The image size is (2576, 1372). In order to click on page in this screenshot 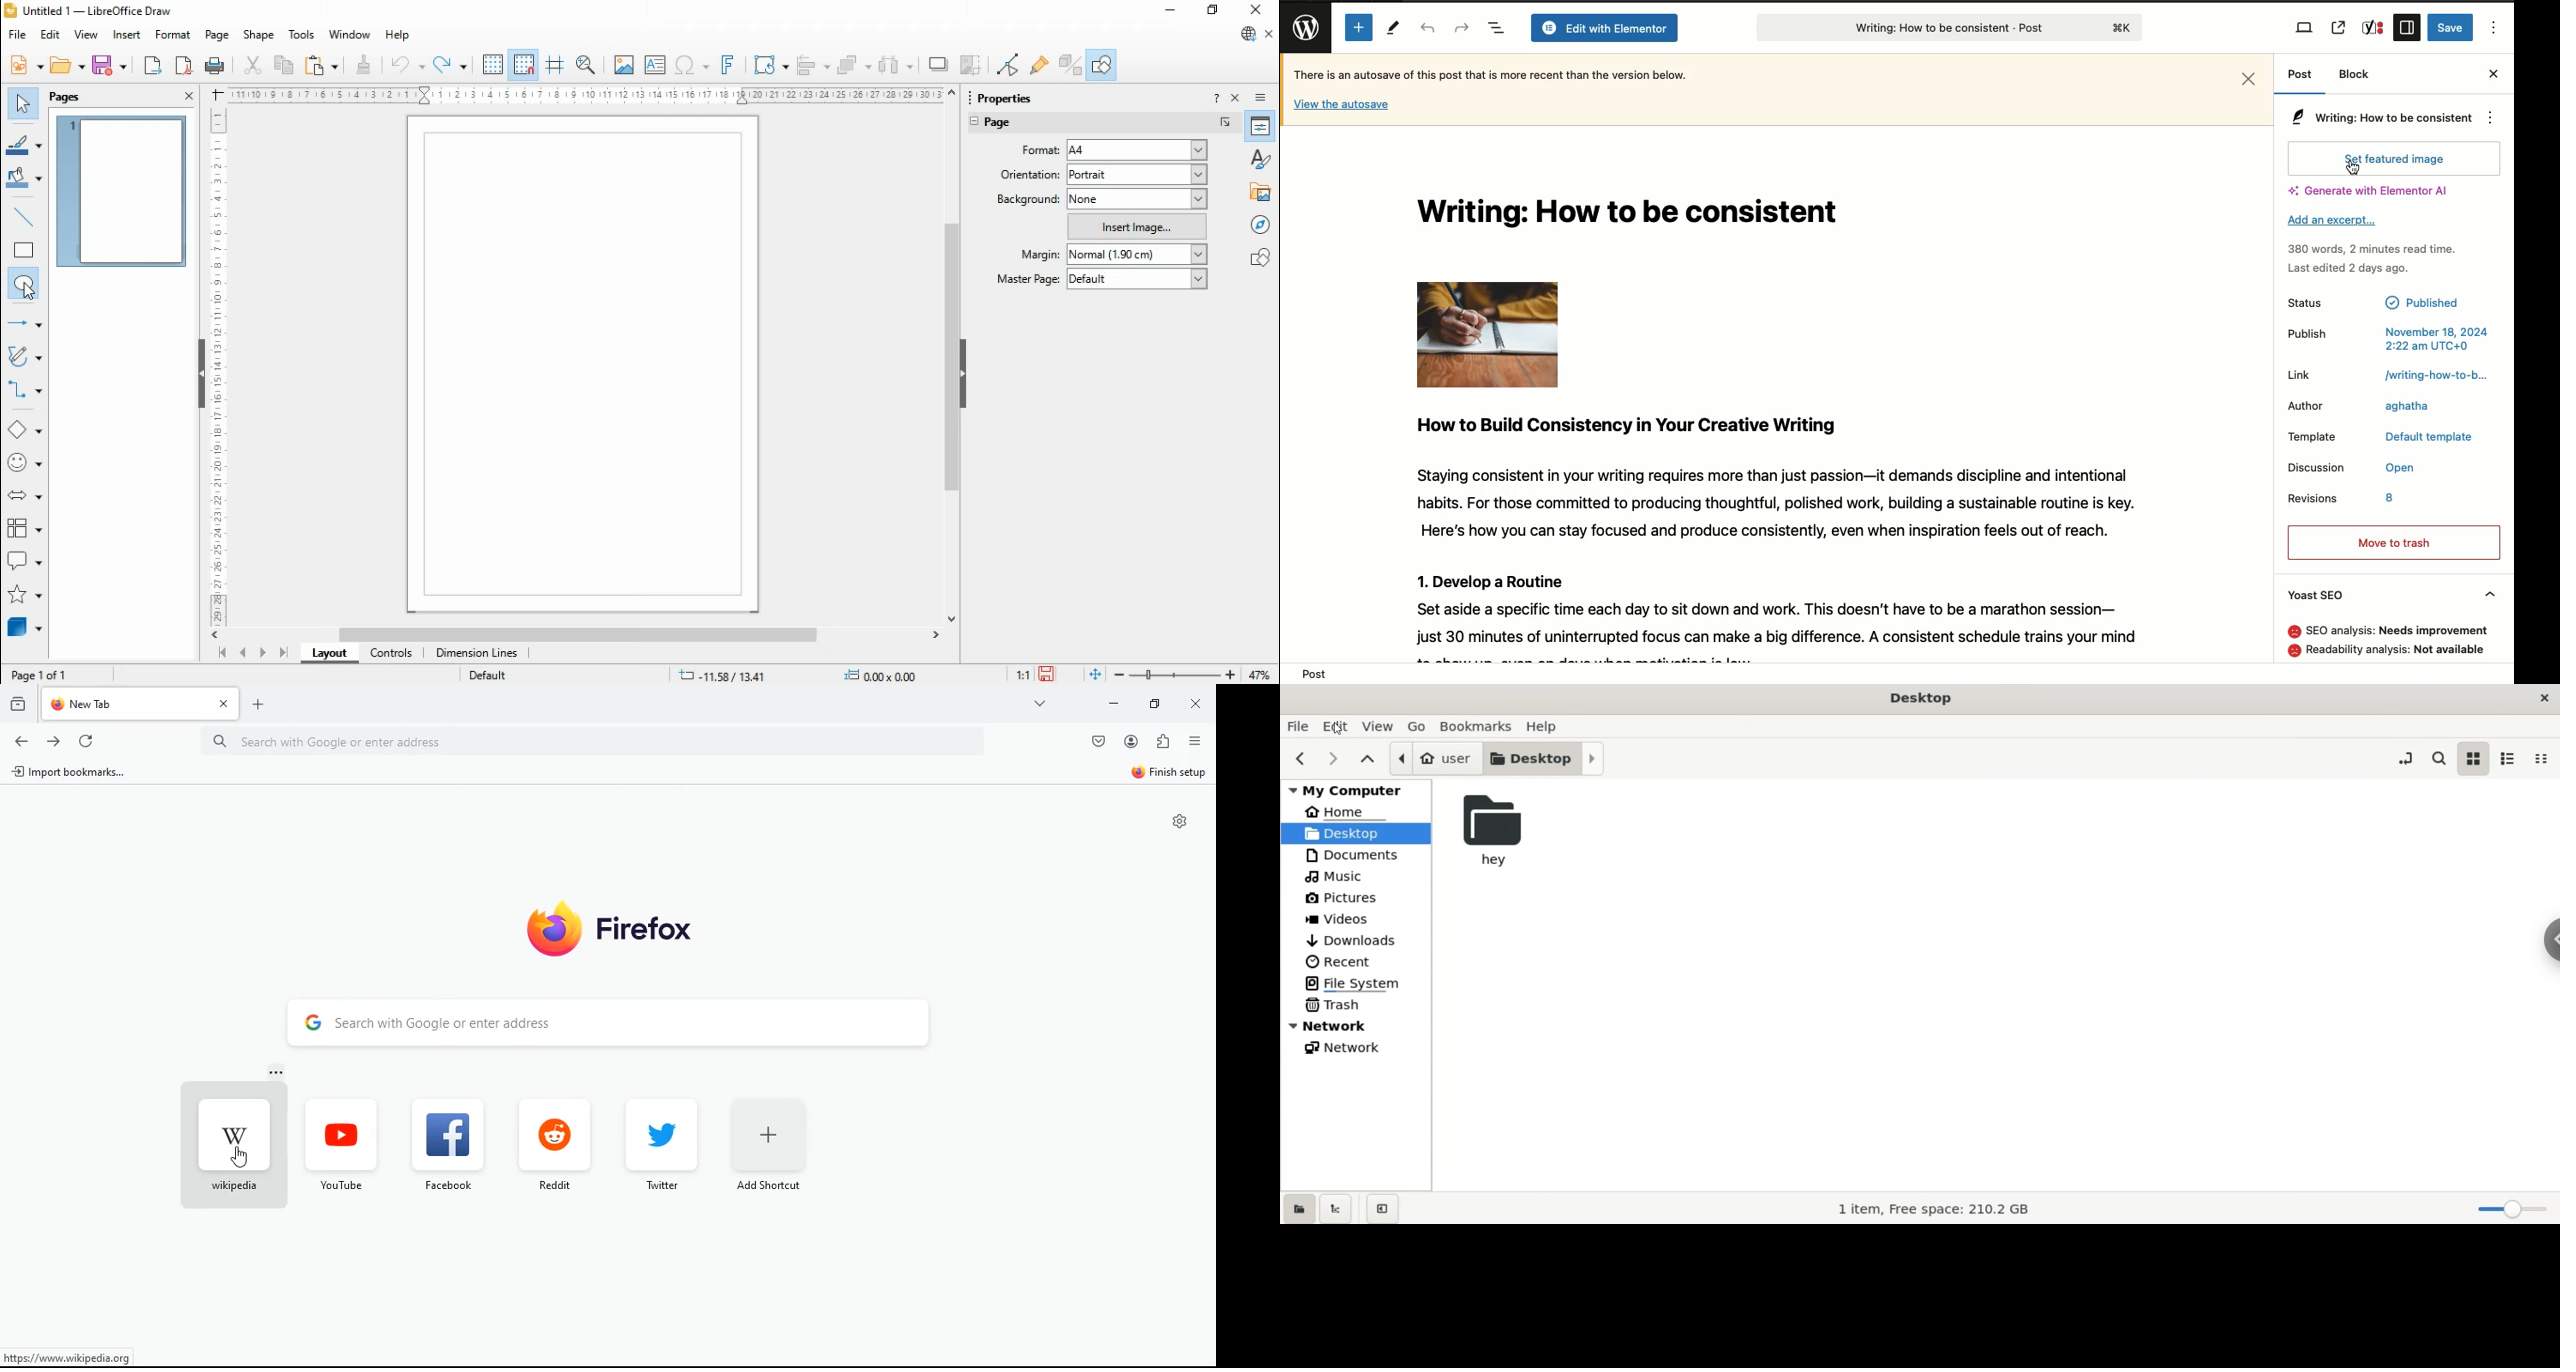, I will do `click(1011, 125)`.